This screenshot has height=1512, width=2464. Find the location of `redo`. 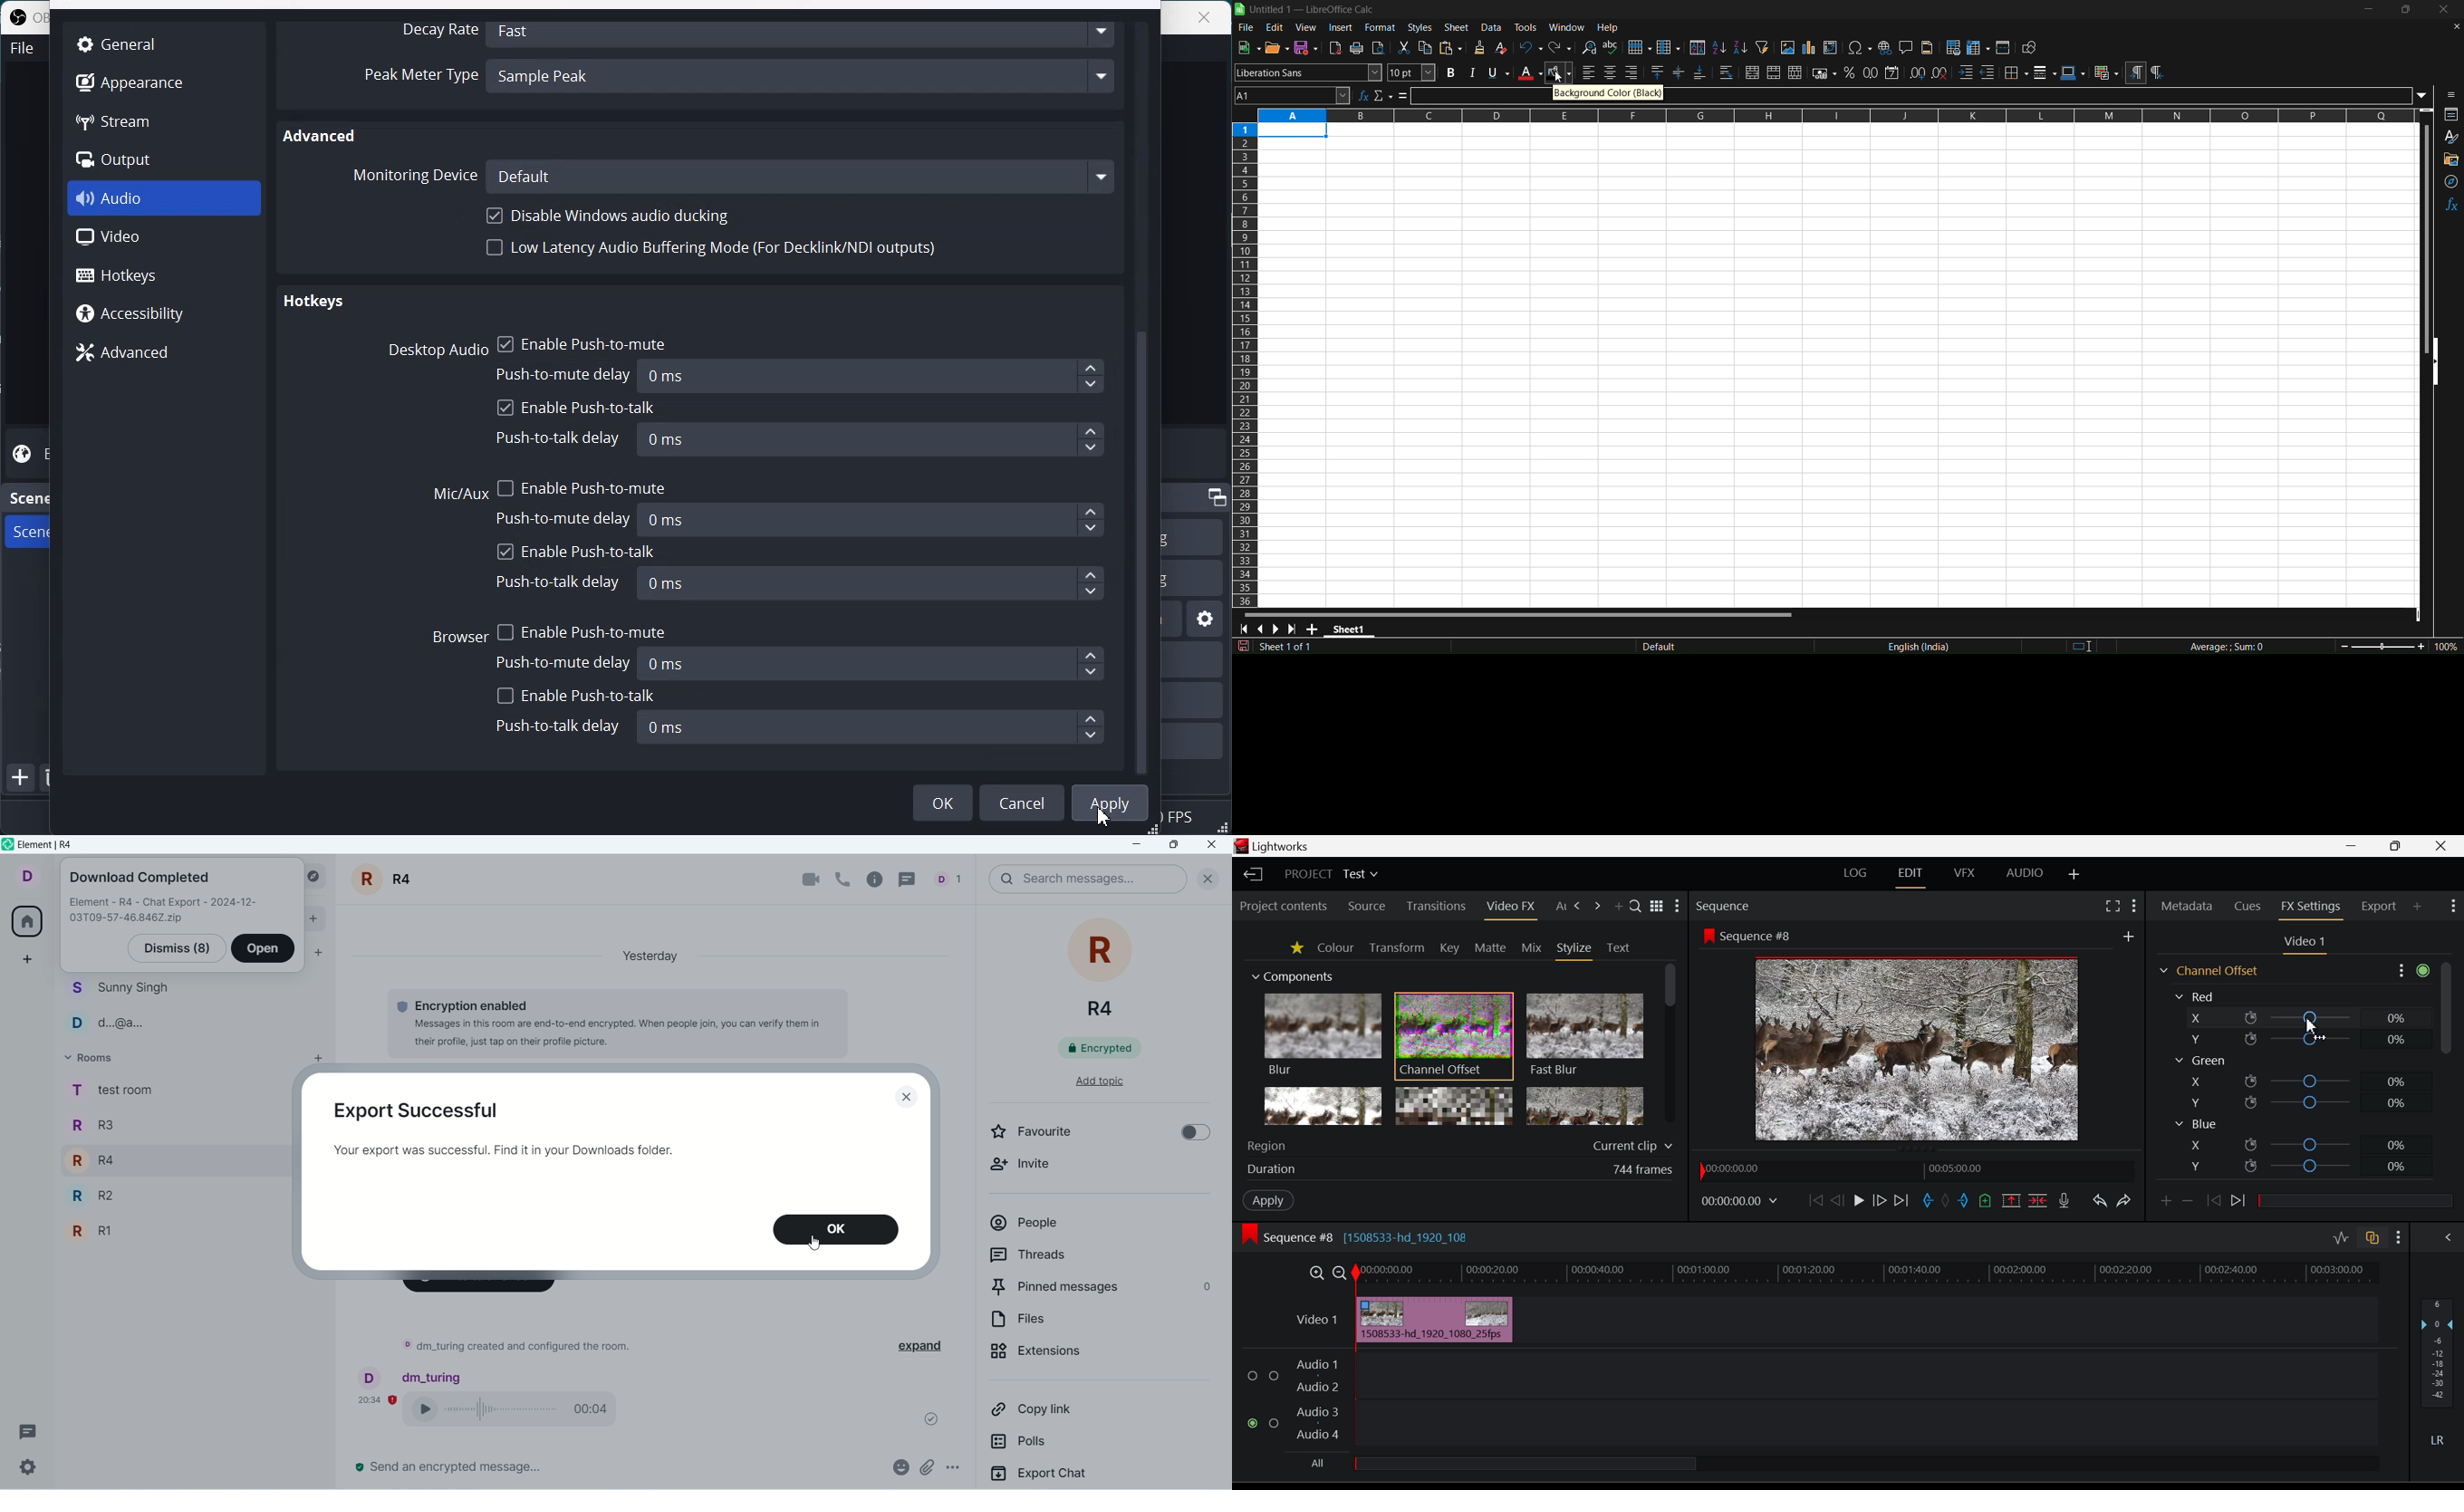

redo is located at coordinates (1561, 47).